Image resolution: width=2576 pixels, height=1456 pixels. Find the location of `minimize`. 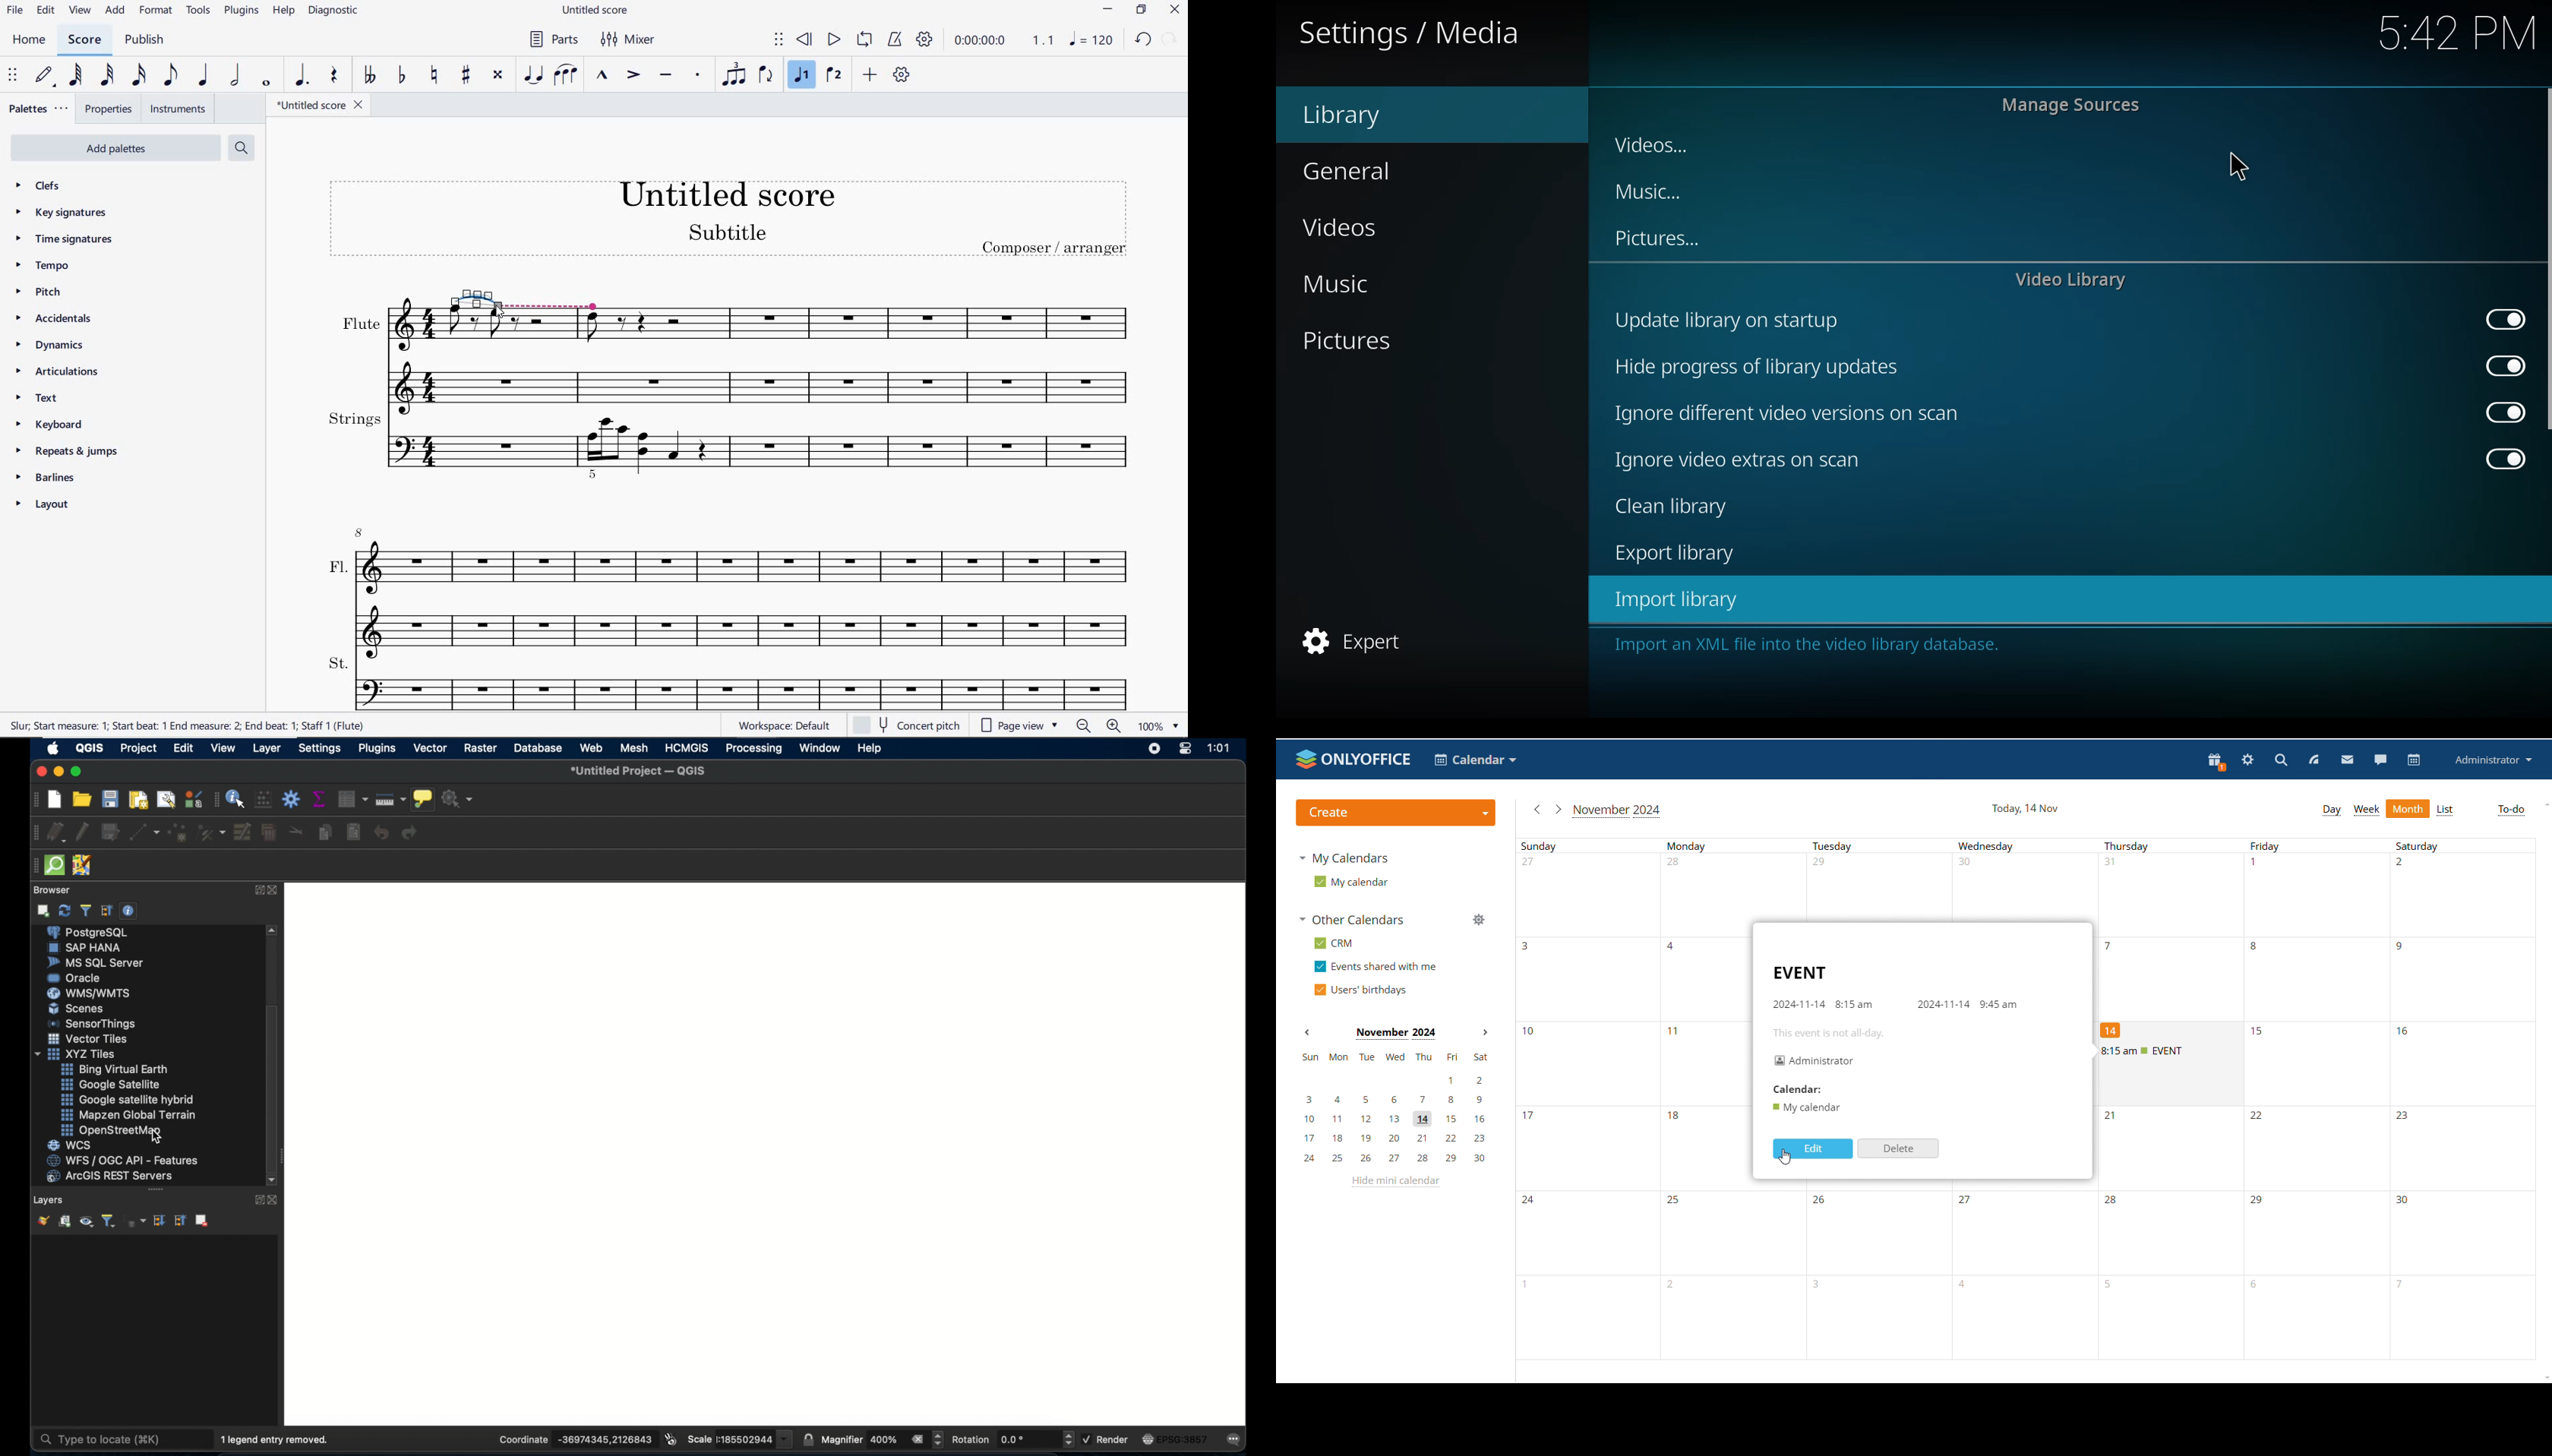

minimize is located at coordinates (1109, 11).